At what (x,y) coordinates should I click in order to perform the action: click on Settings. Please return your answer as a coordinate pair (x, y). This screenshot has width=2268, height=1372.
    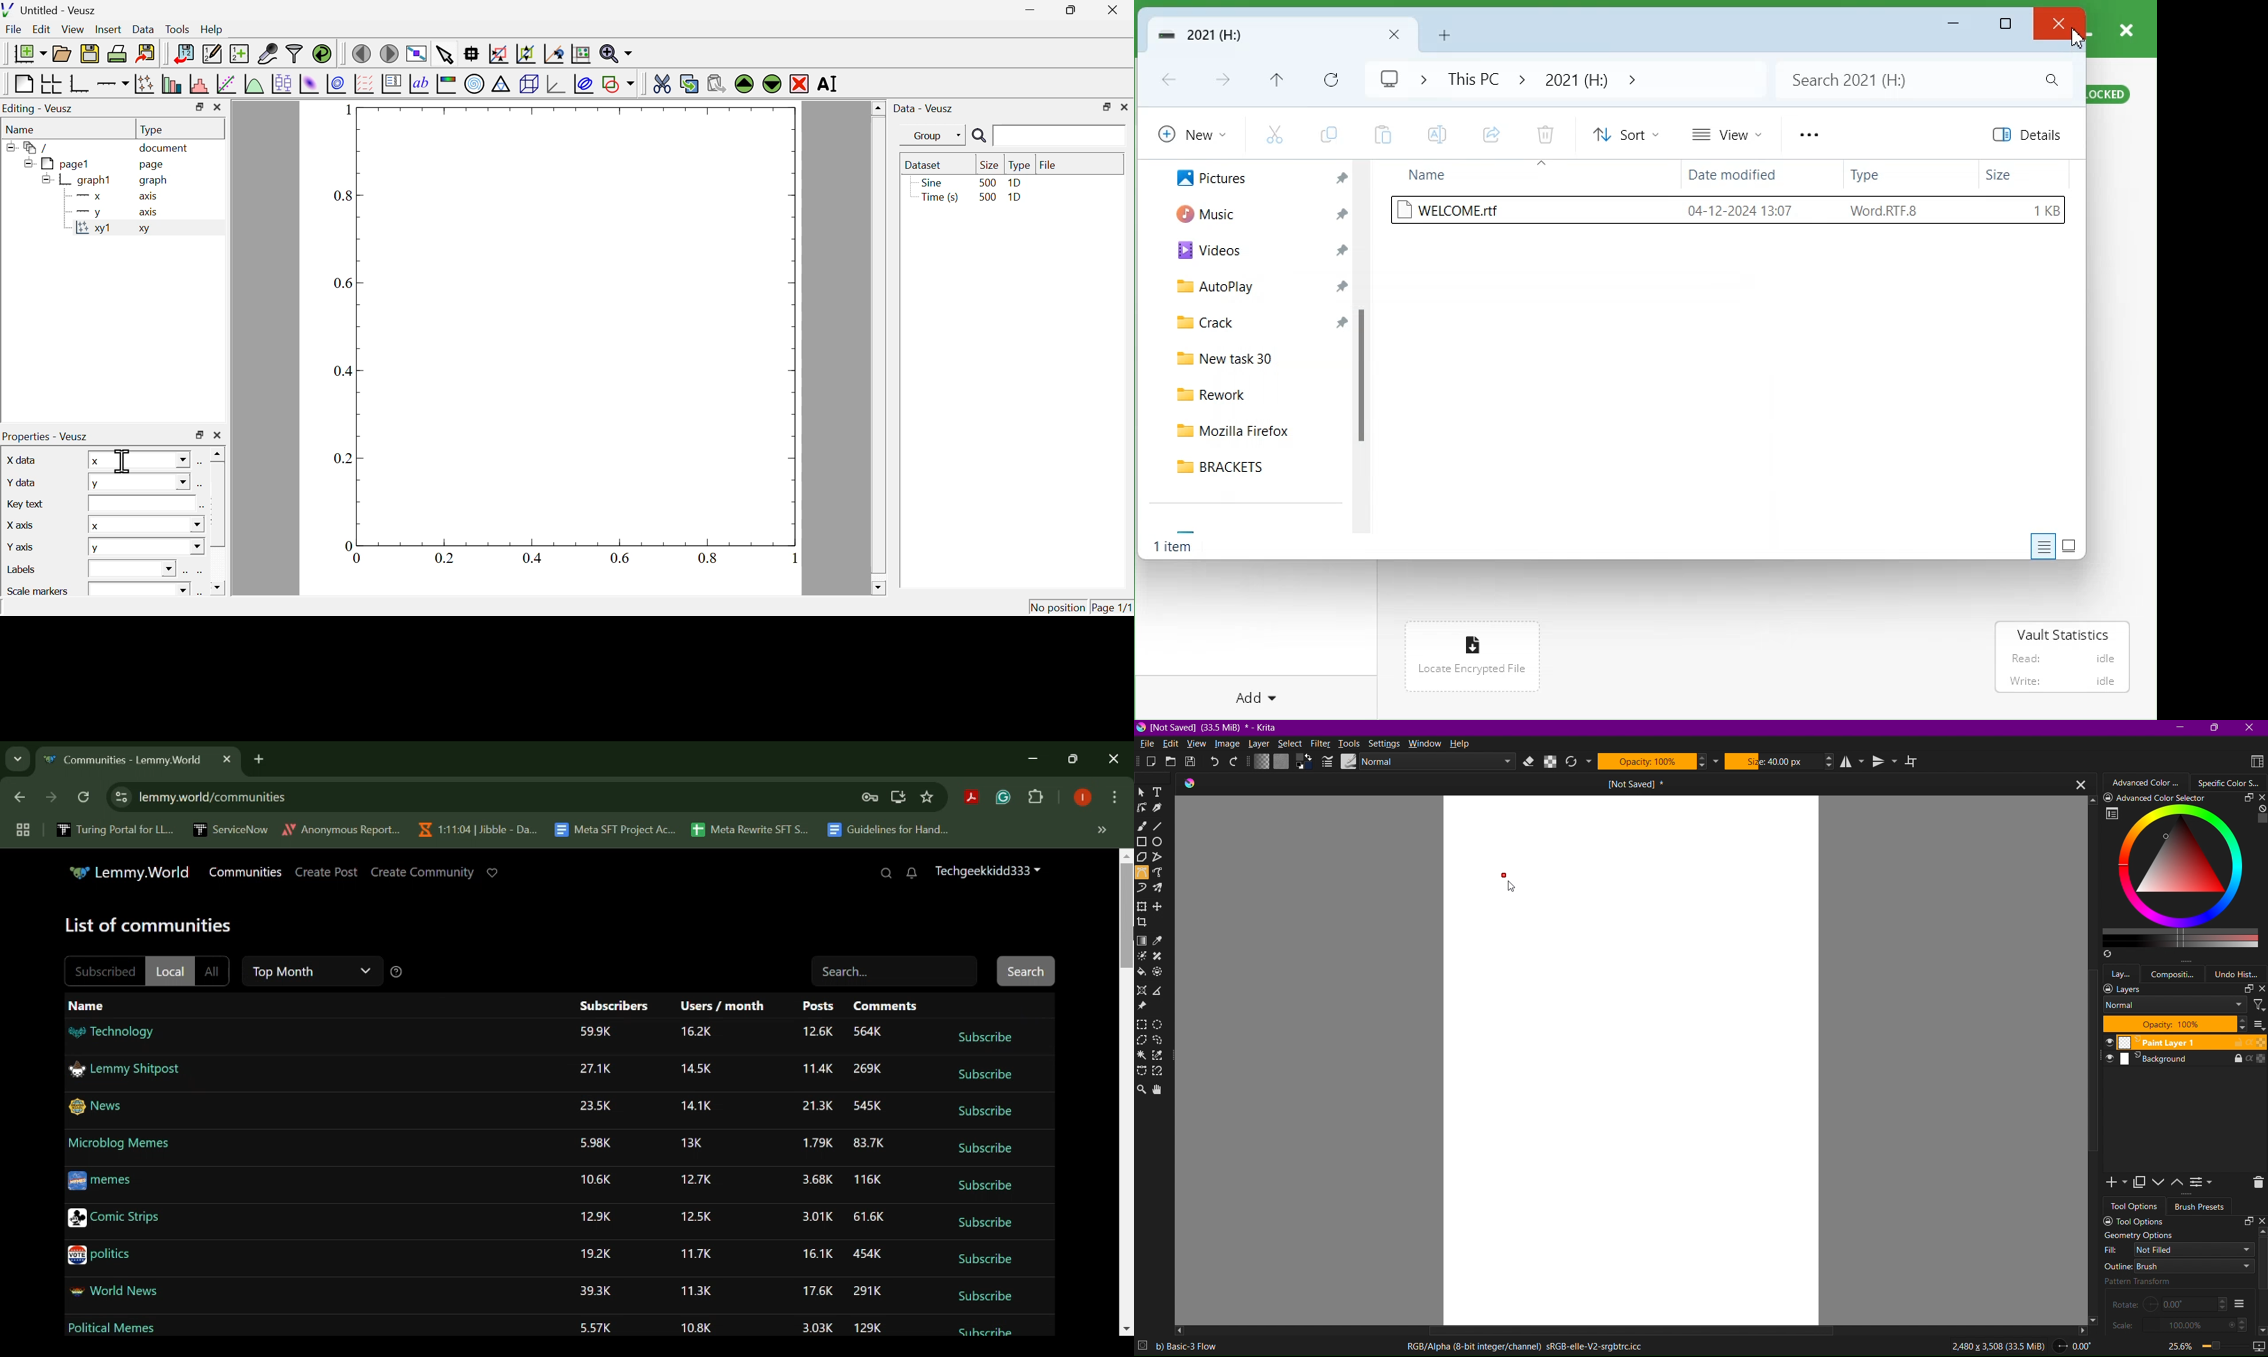
    Looking at the image, I should click on (1385, 744).